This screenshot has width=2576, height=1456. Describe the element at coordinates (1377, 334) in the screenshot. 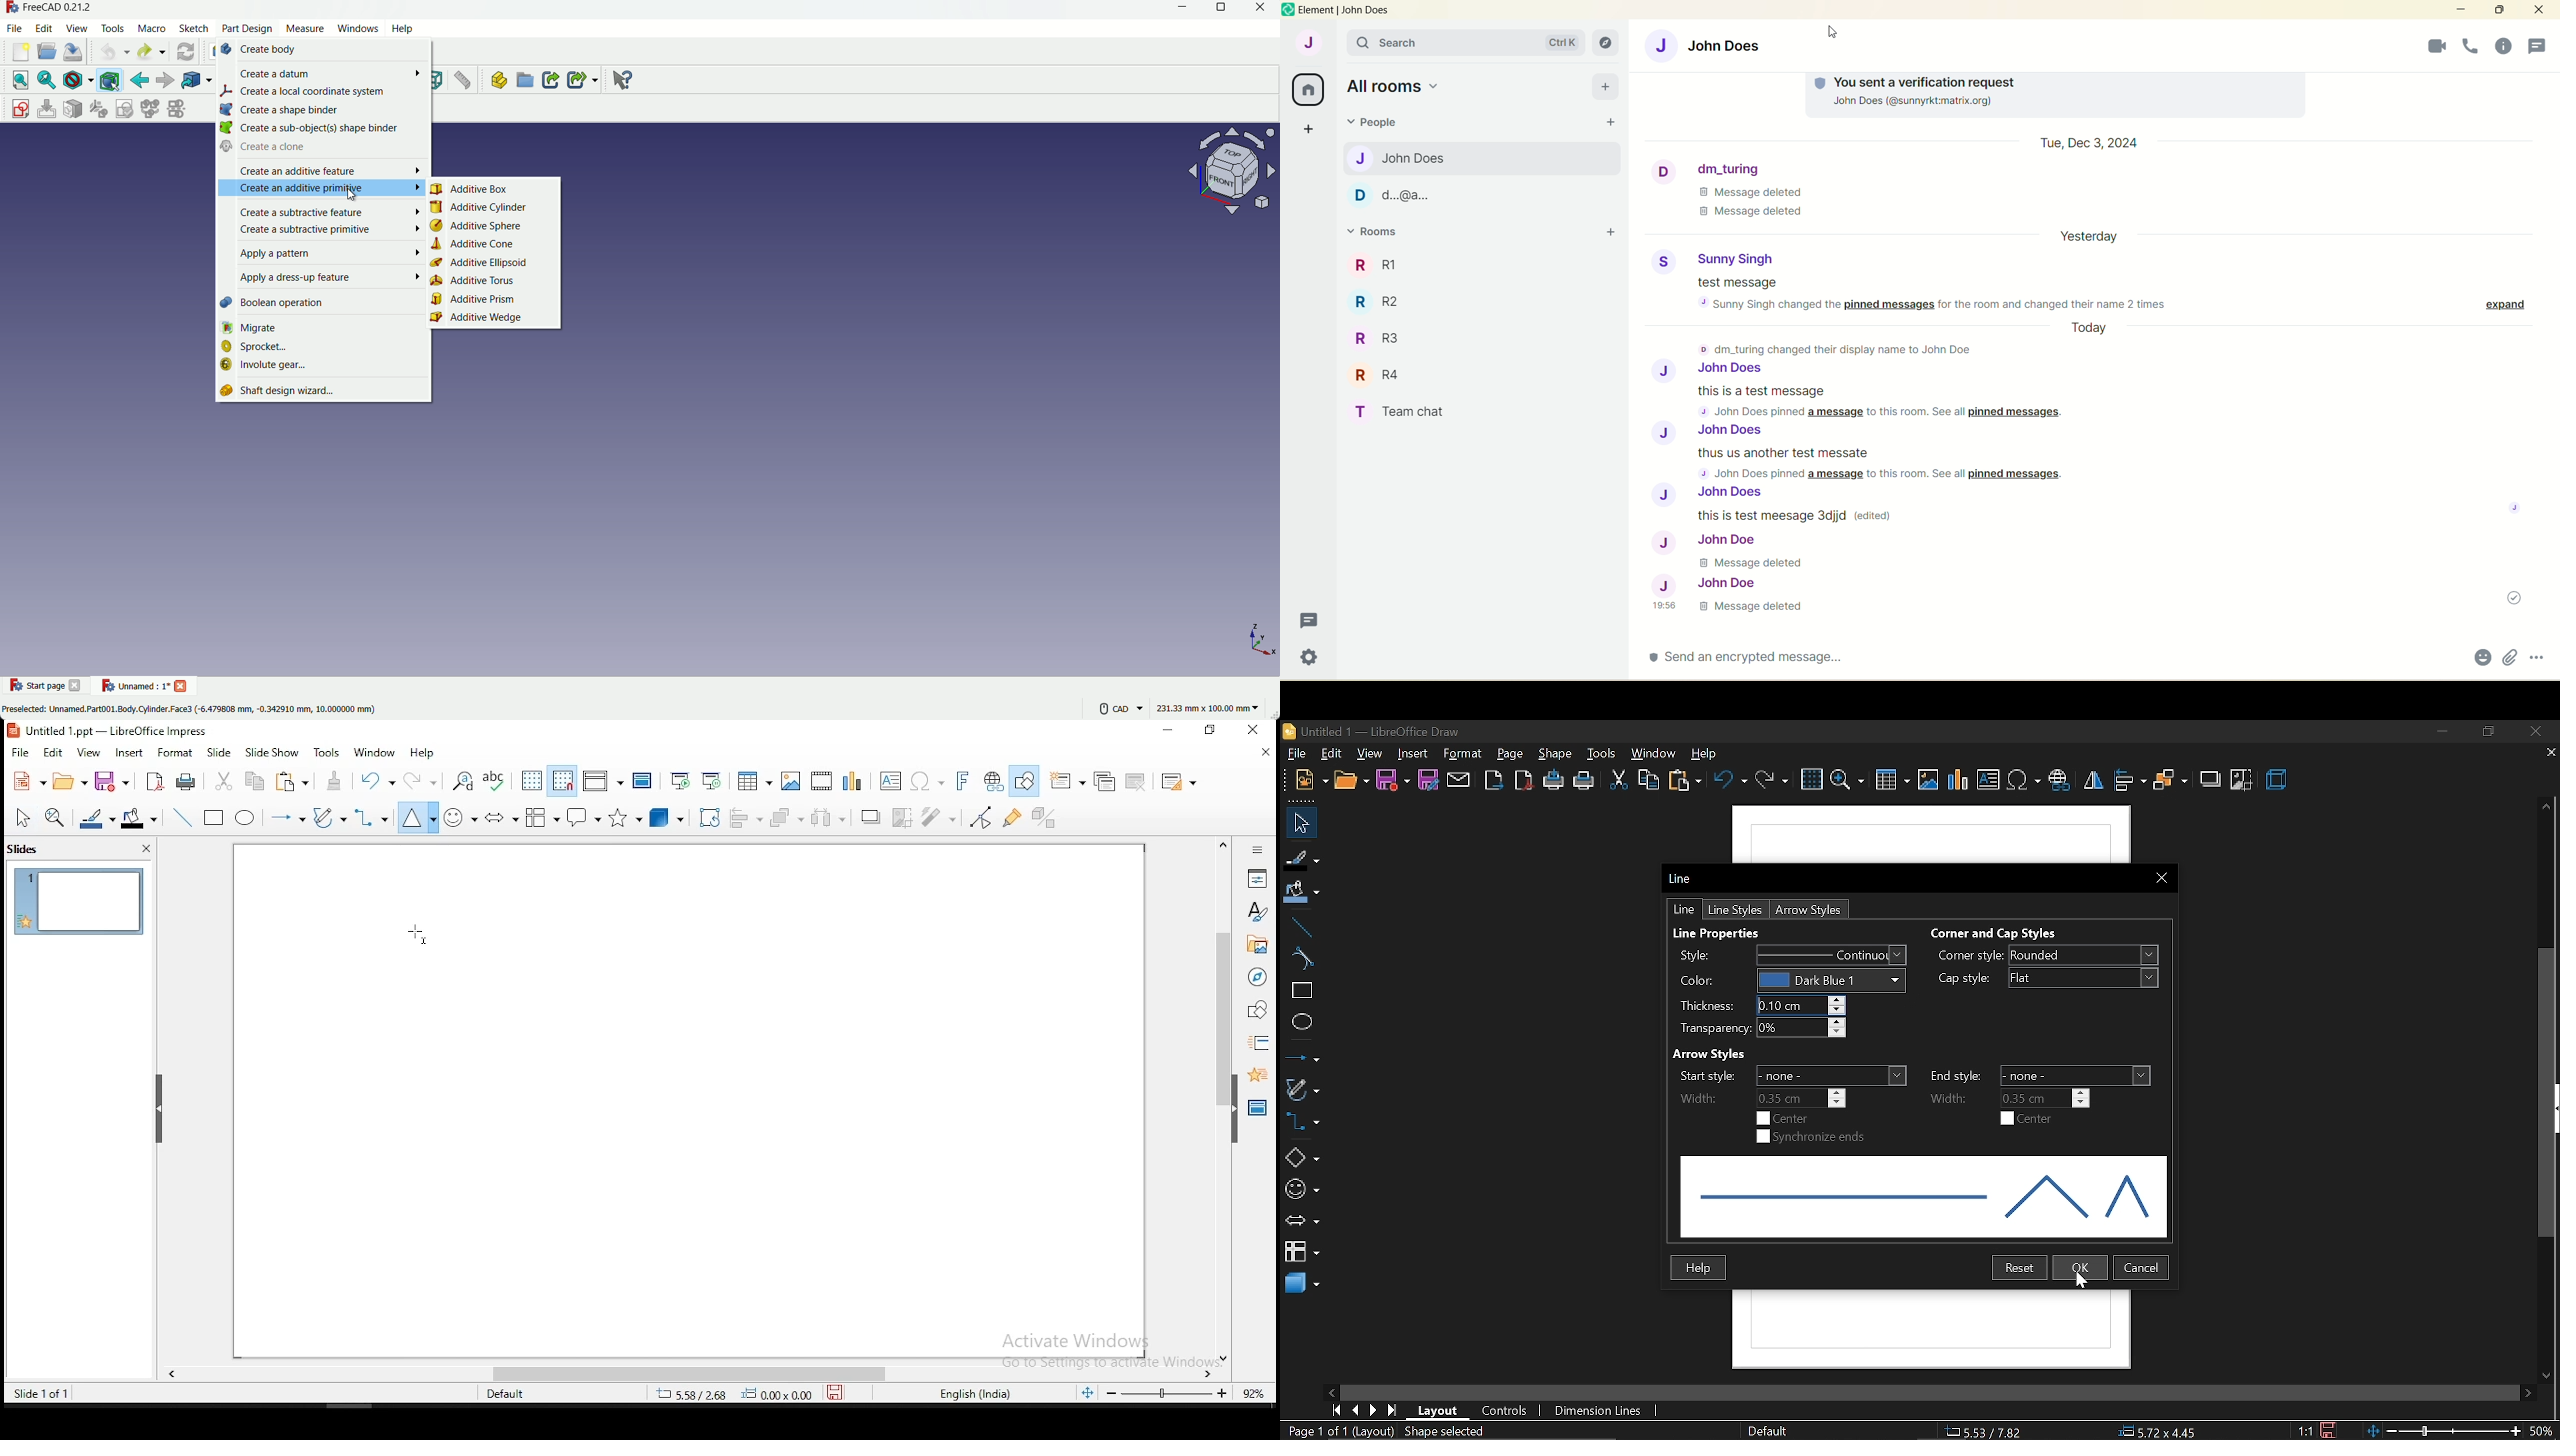

I see `R R3` at that location.